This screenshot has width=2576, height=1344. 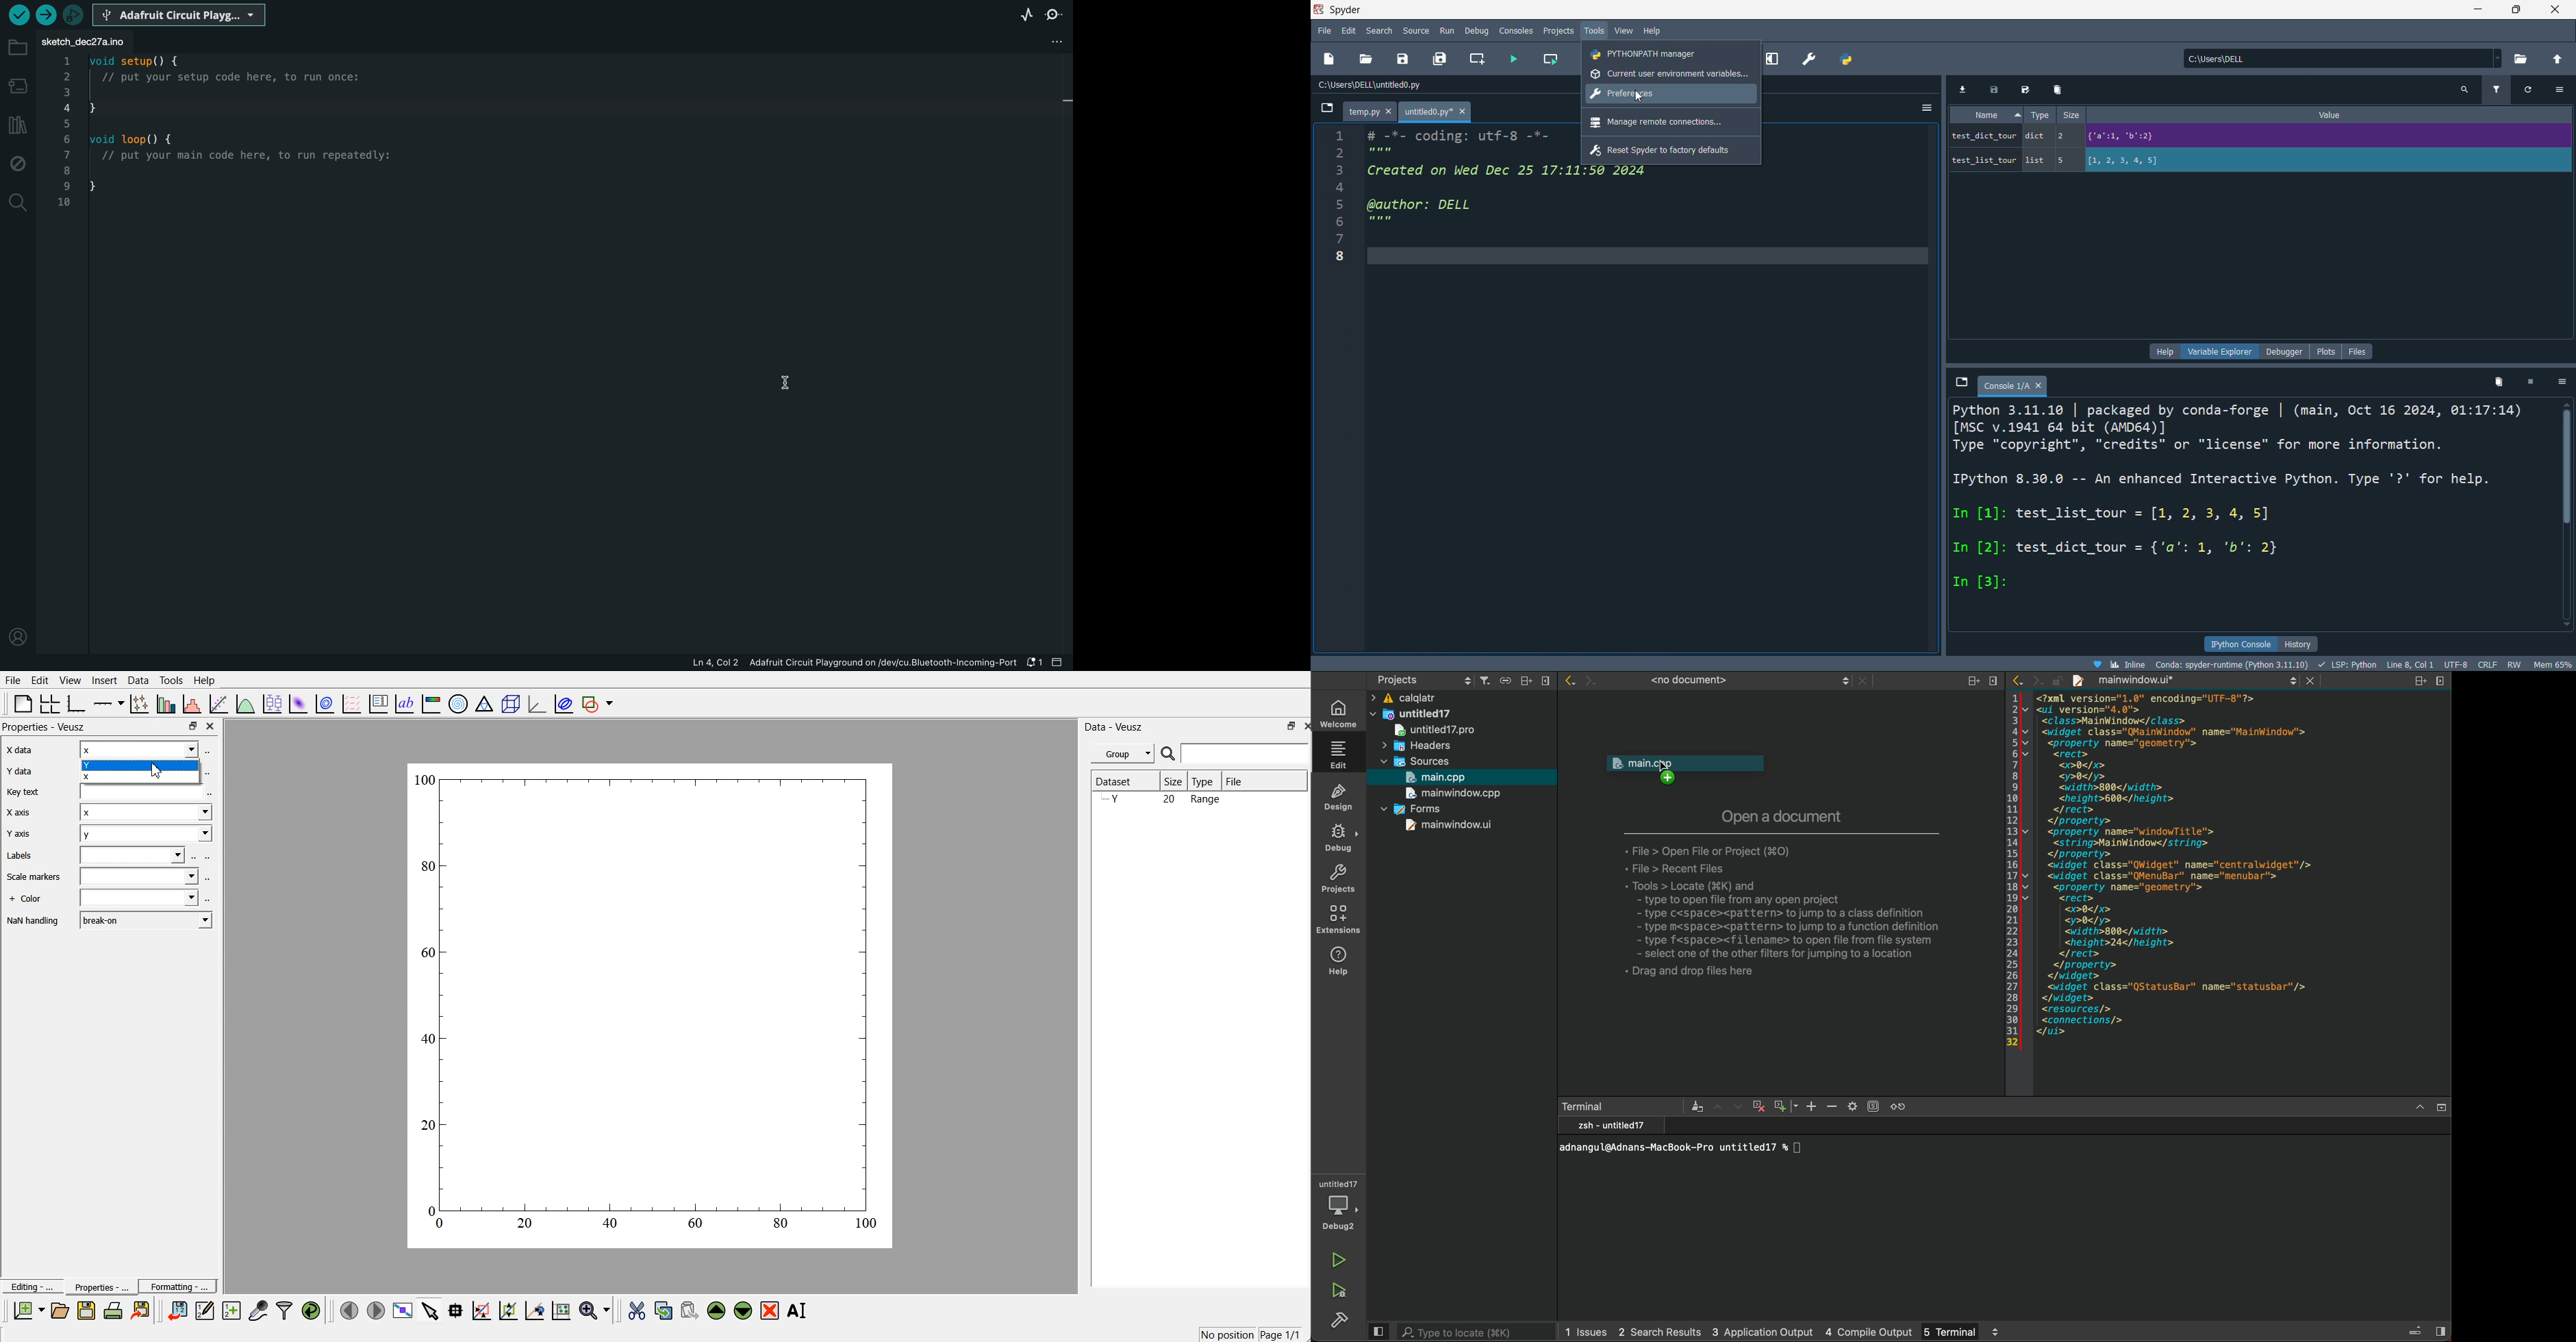 I want to click on options, so click(x=2564, y=382).